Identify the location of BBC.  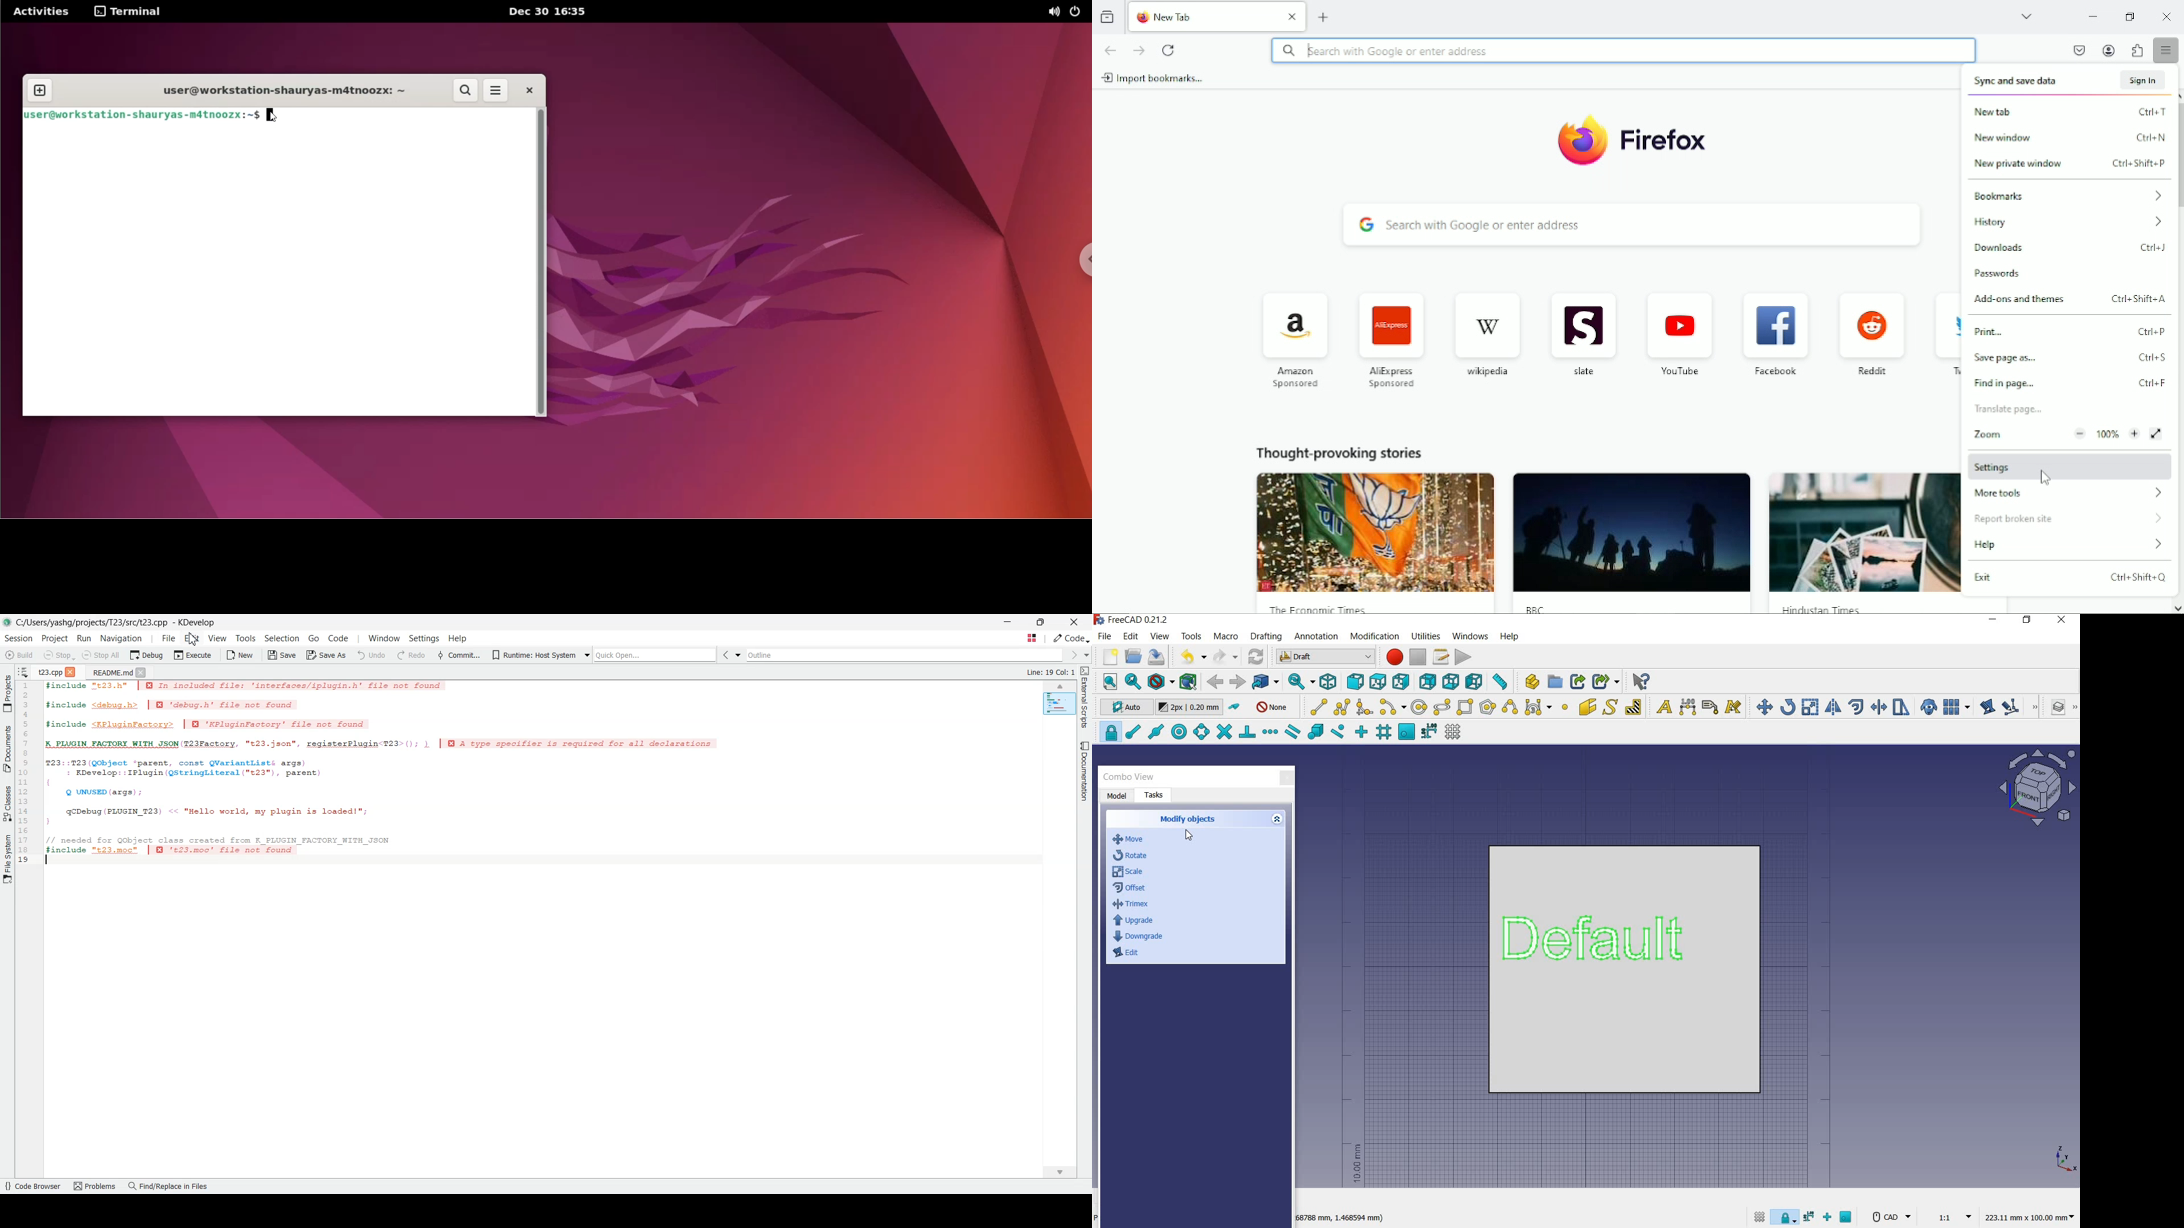
(1533, 608).